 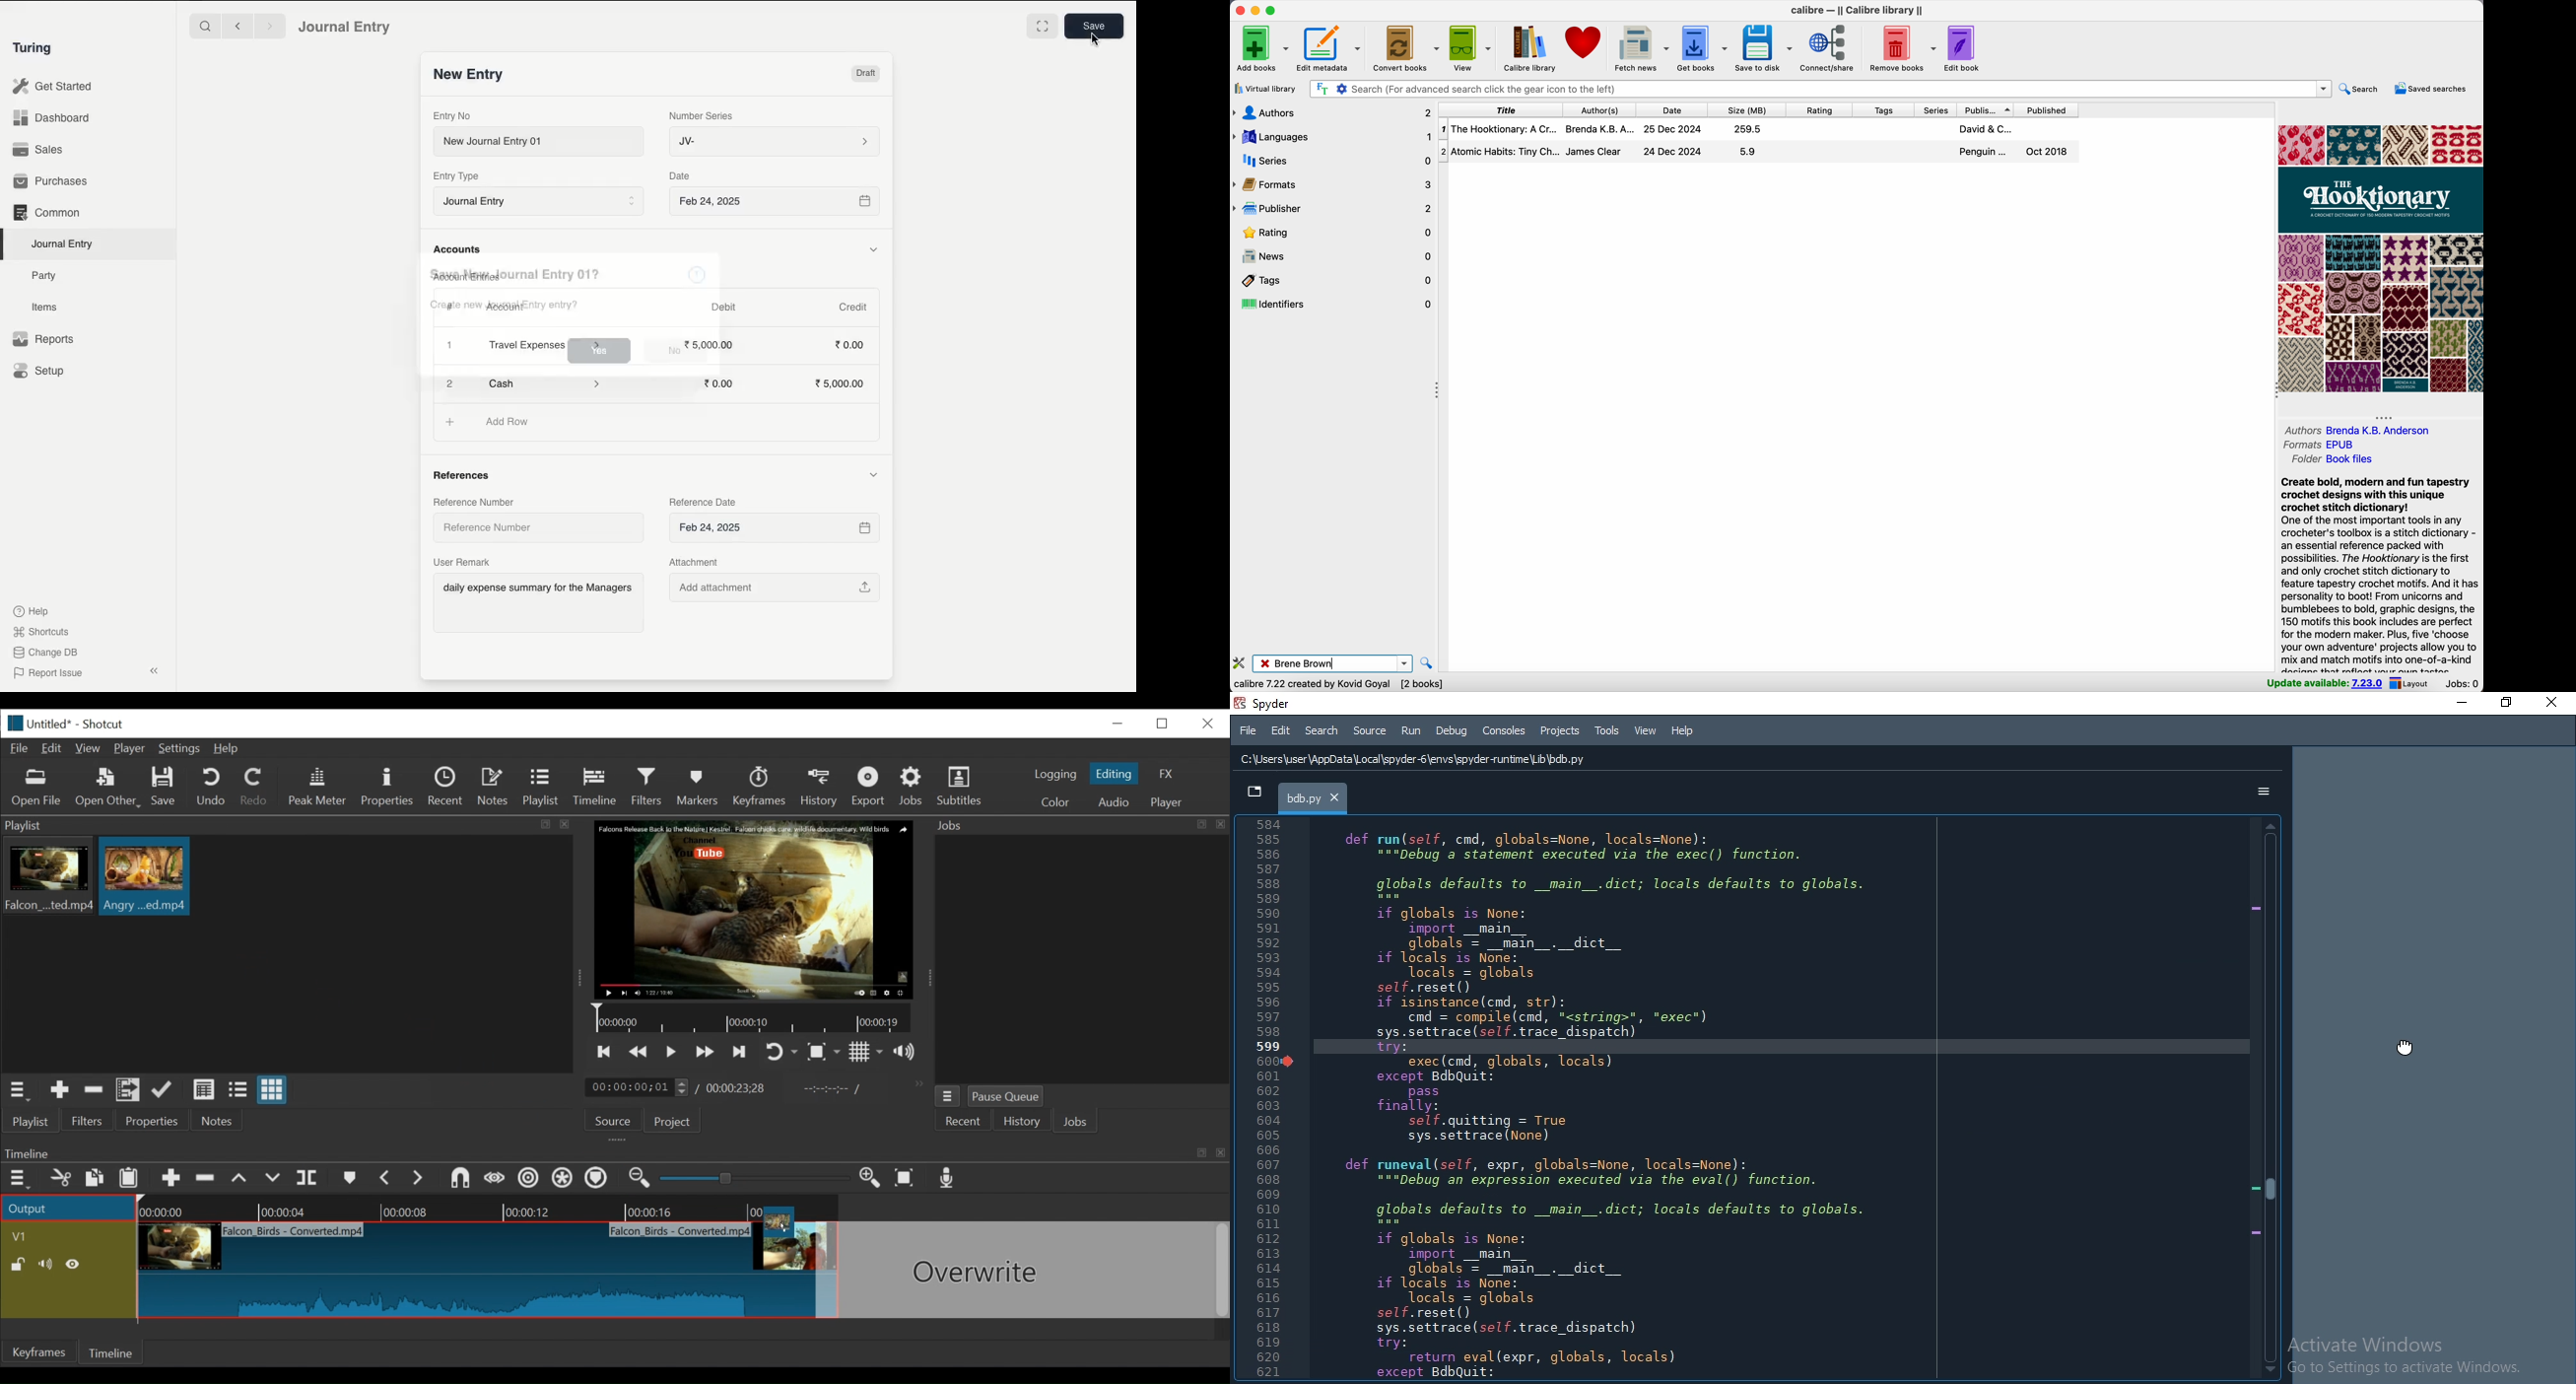 I want to click on news, so click(x=1333, y=255).